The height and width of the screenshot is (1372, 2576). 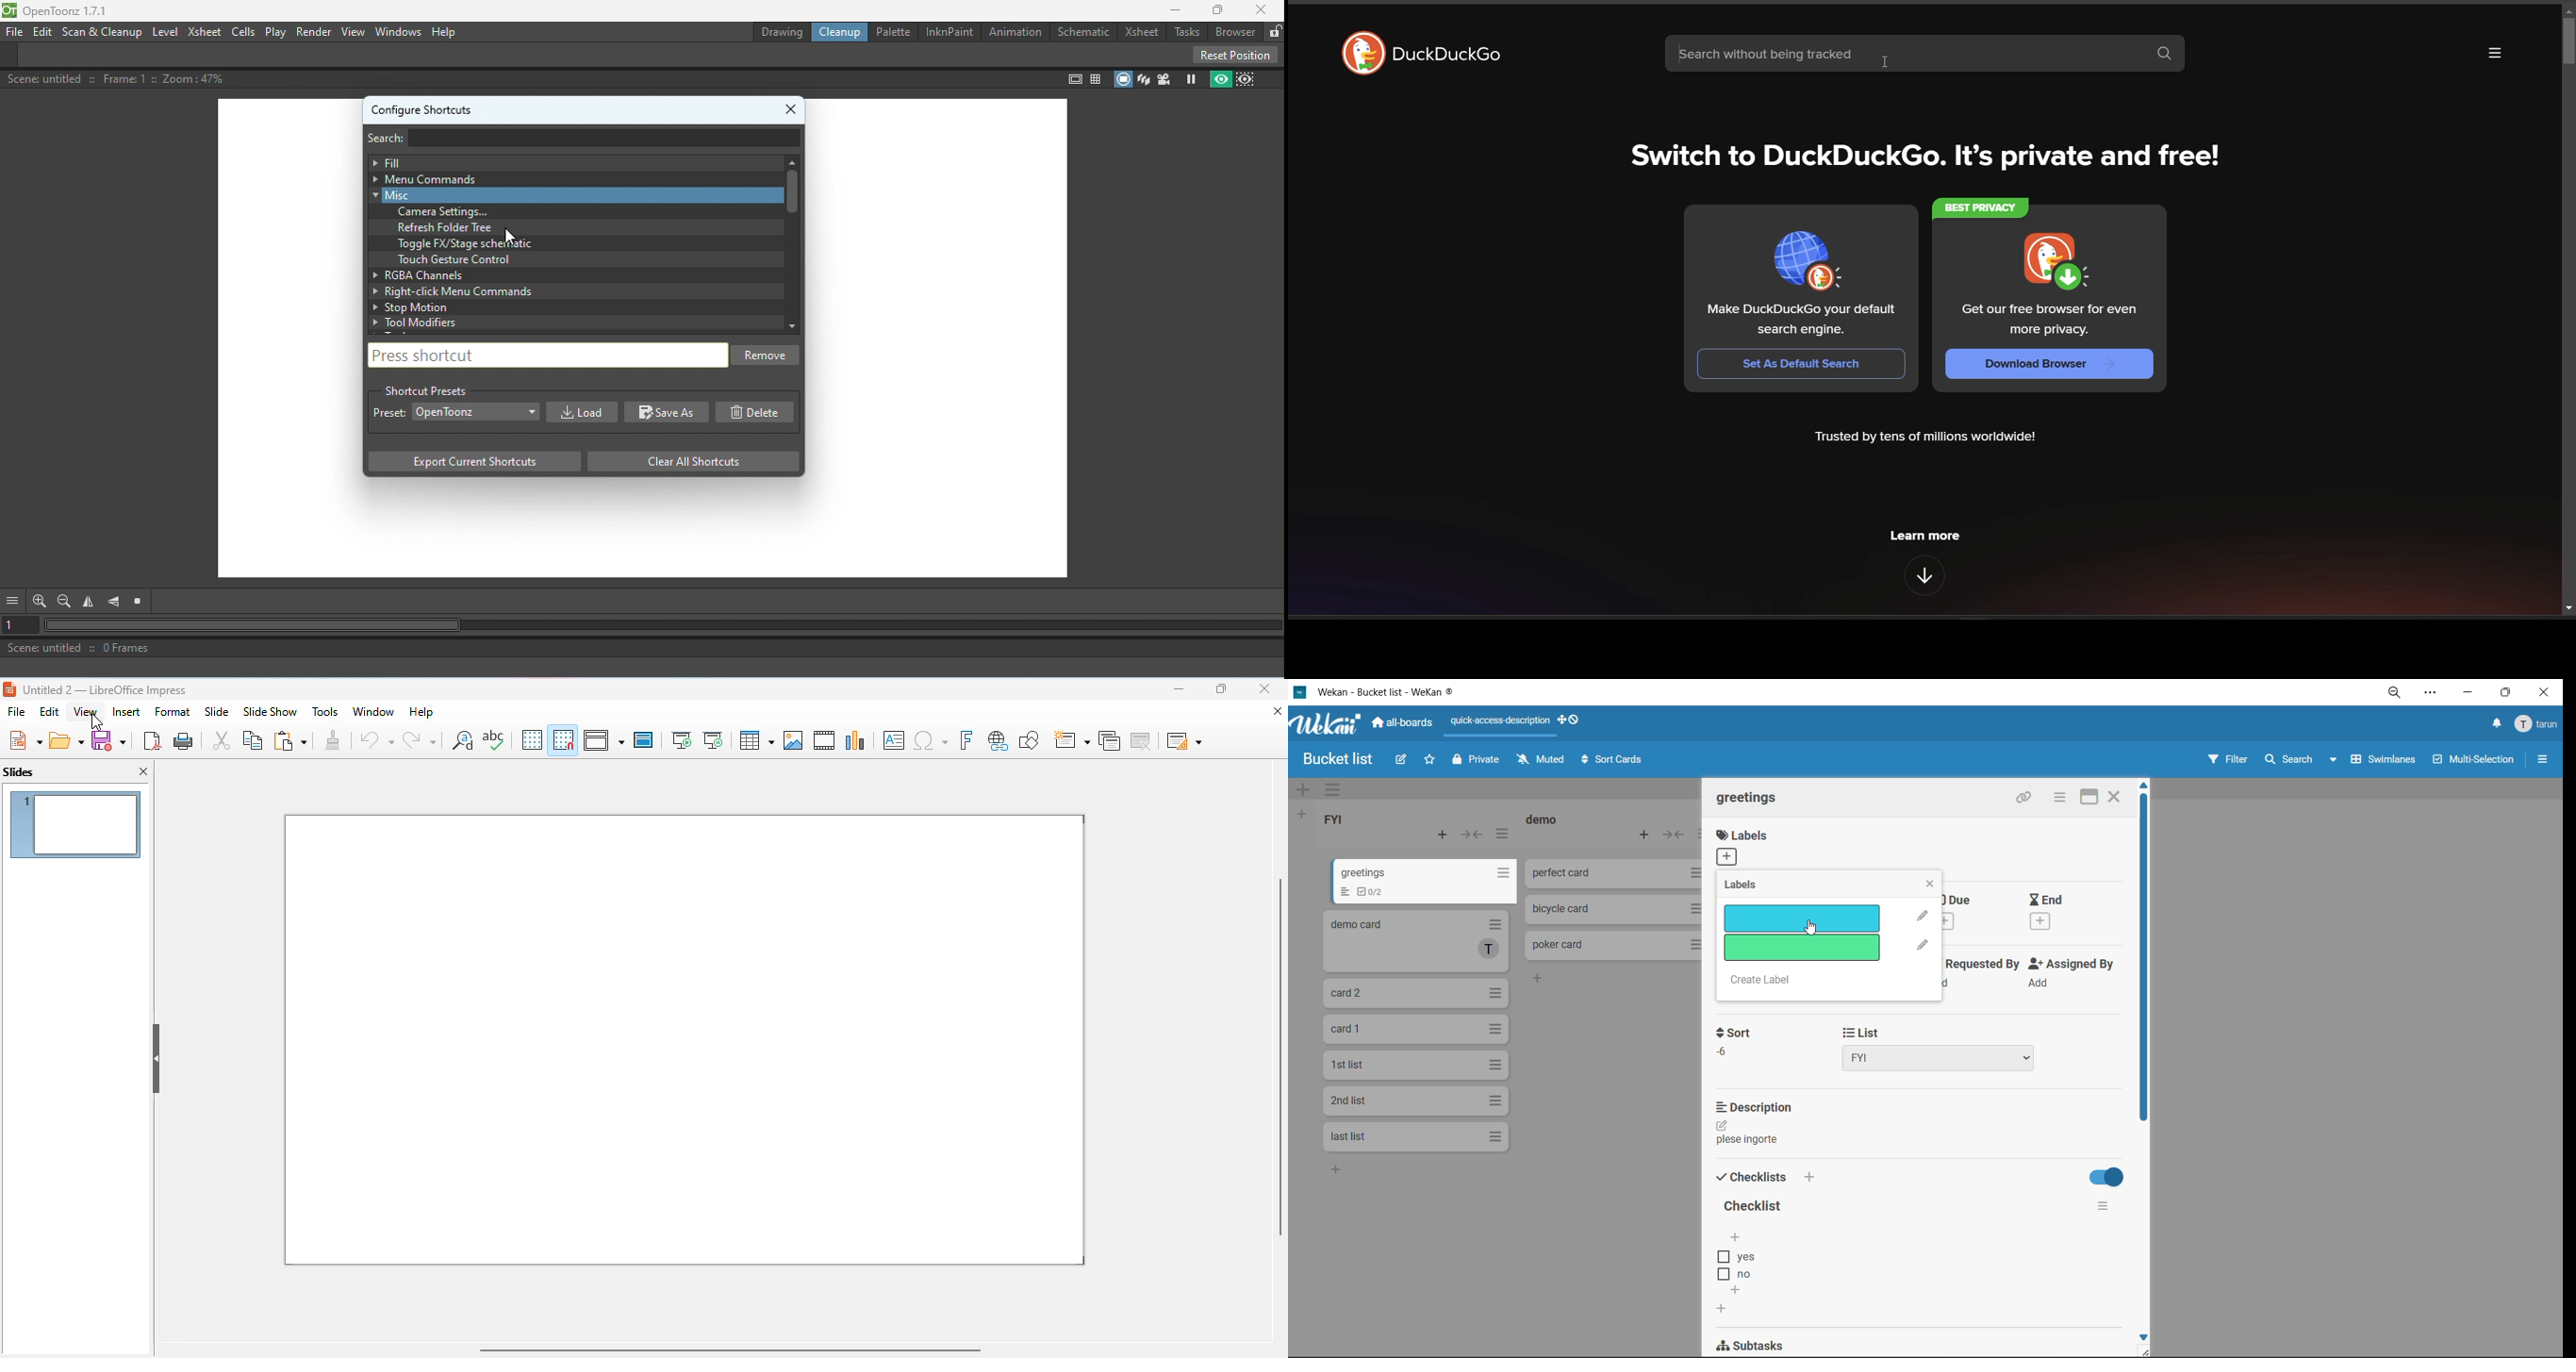 I want to click on vertical scroll bar, so click(x=2145, y=963).